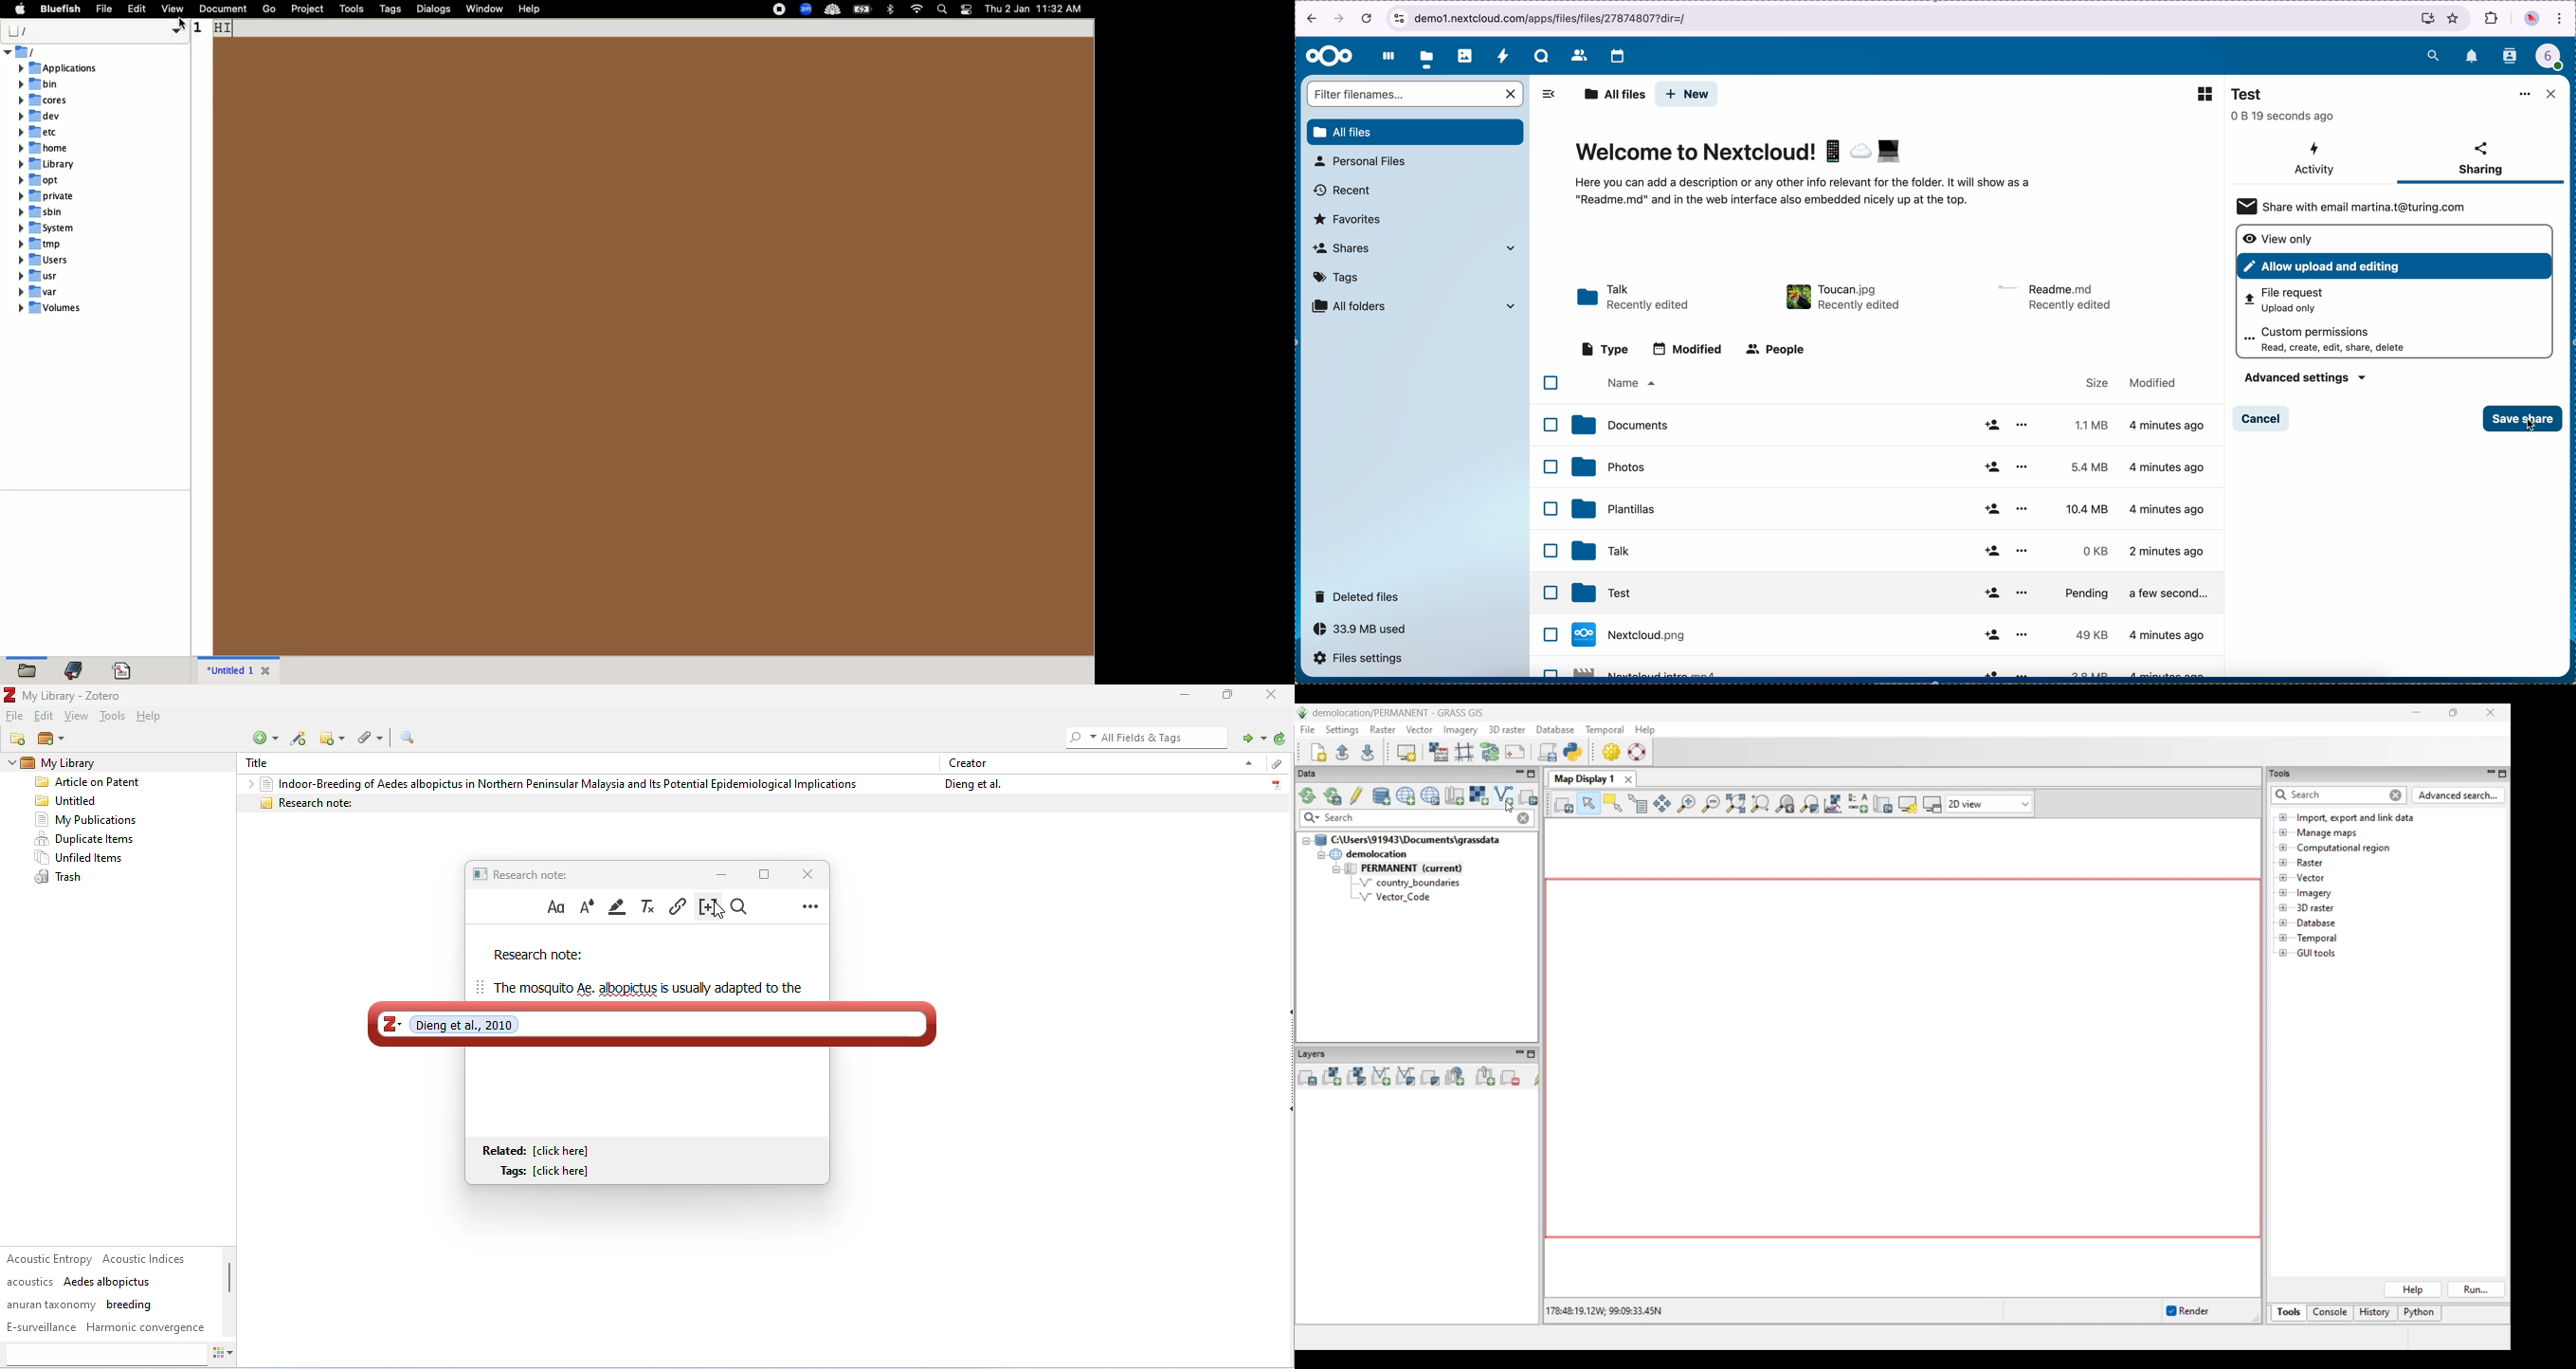 Image resolution: width=2576 pixels, height=1372 pixels. Describe the element at coordinates (742, 907) in the screenshot. I see `find and replace` at that location.